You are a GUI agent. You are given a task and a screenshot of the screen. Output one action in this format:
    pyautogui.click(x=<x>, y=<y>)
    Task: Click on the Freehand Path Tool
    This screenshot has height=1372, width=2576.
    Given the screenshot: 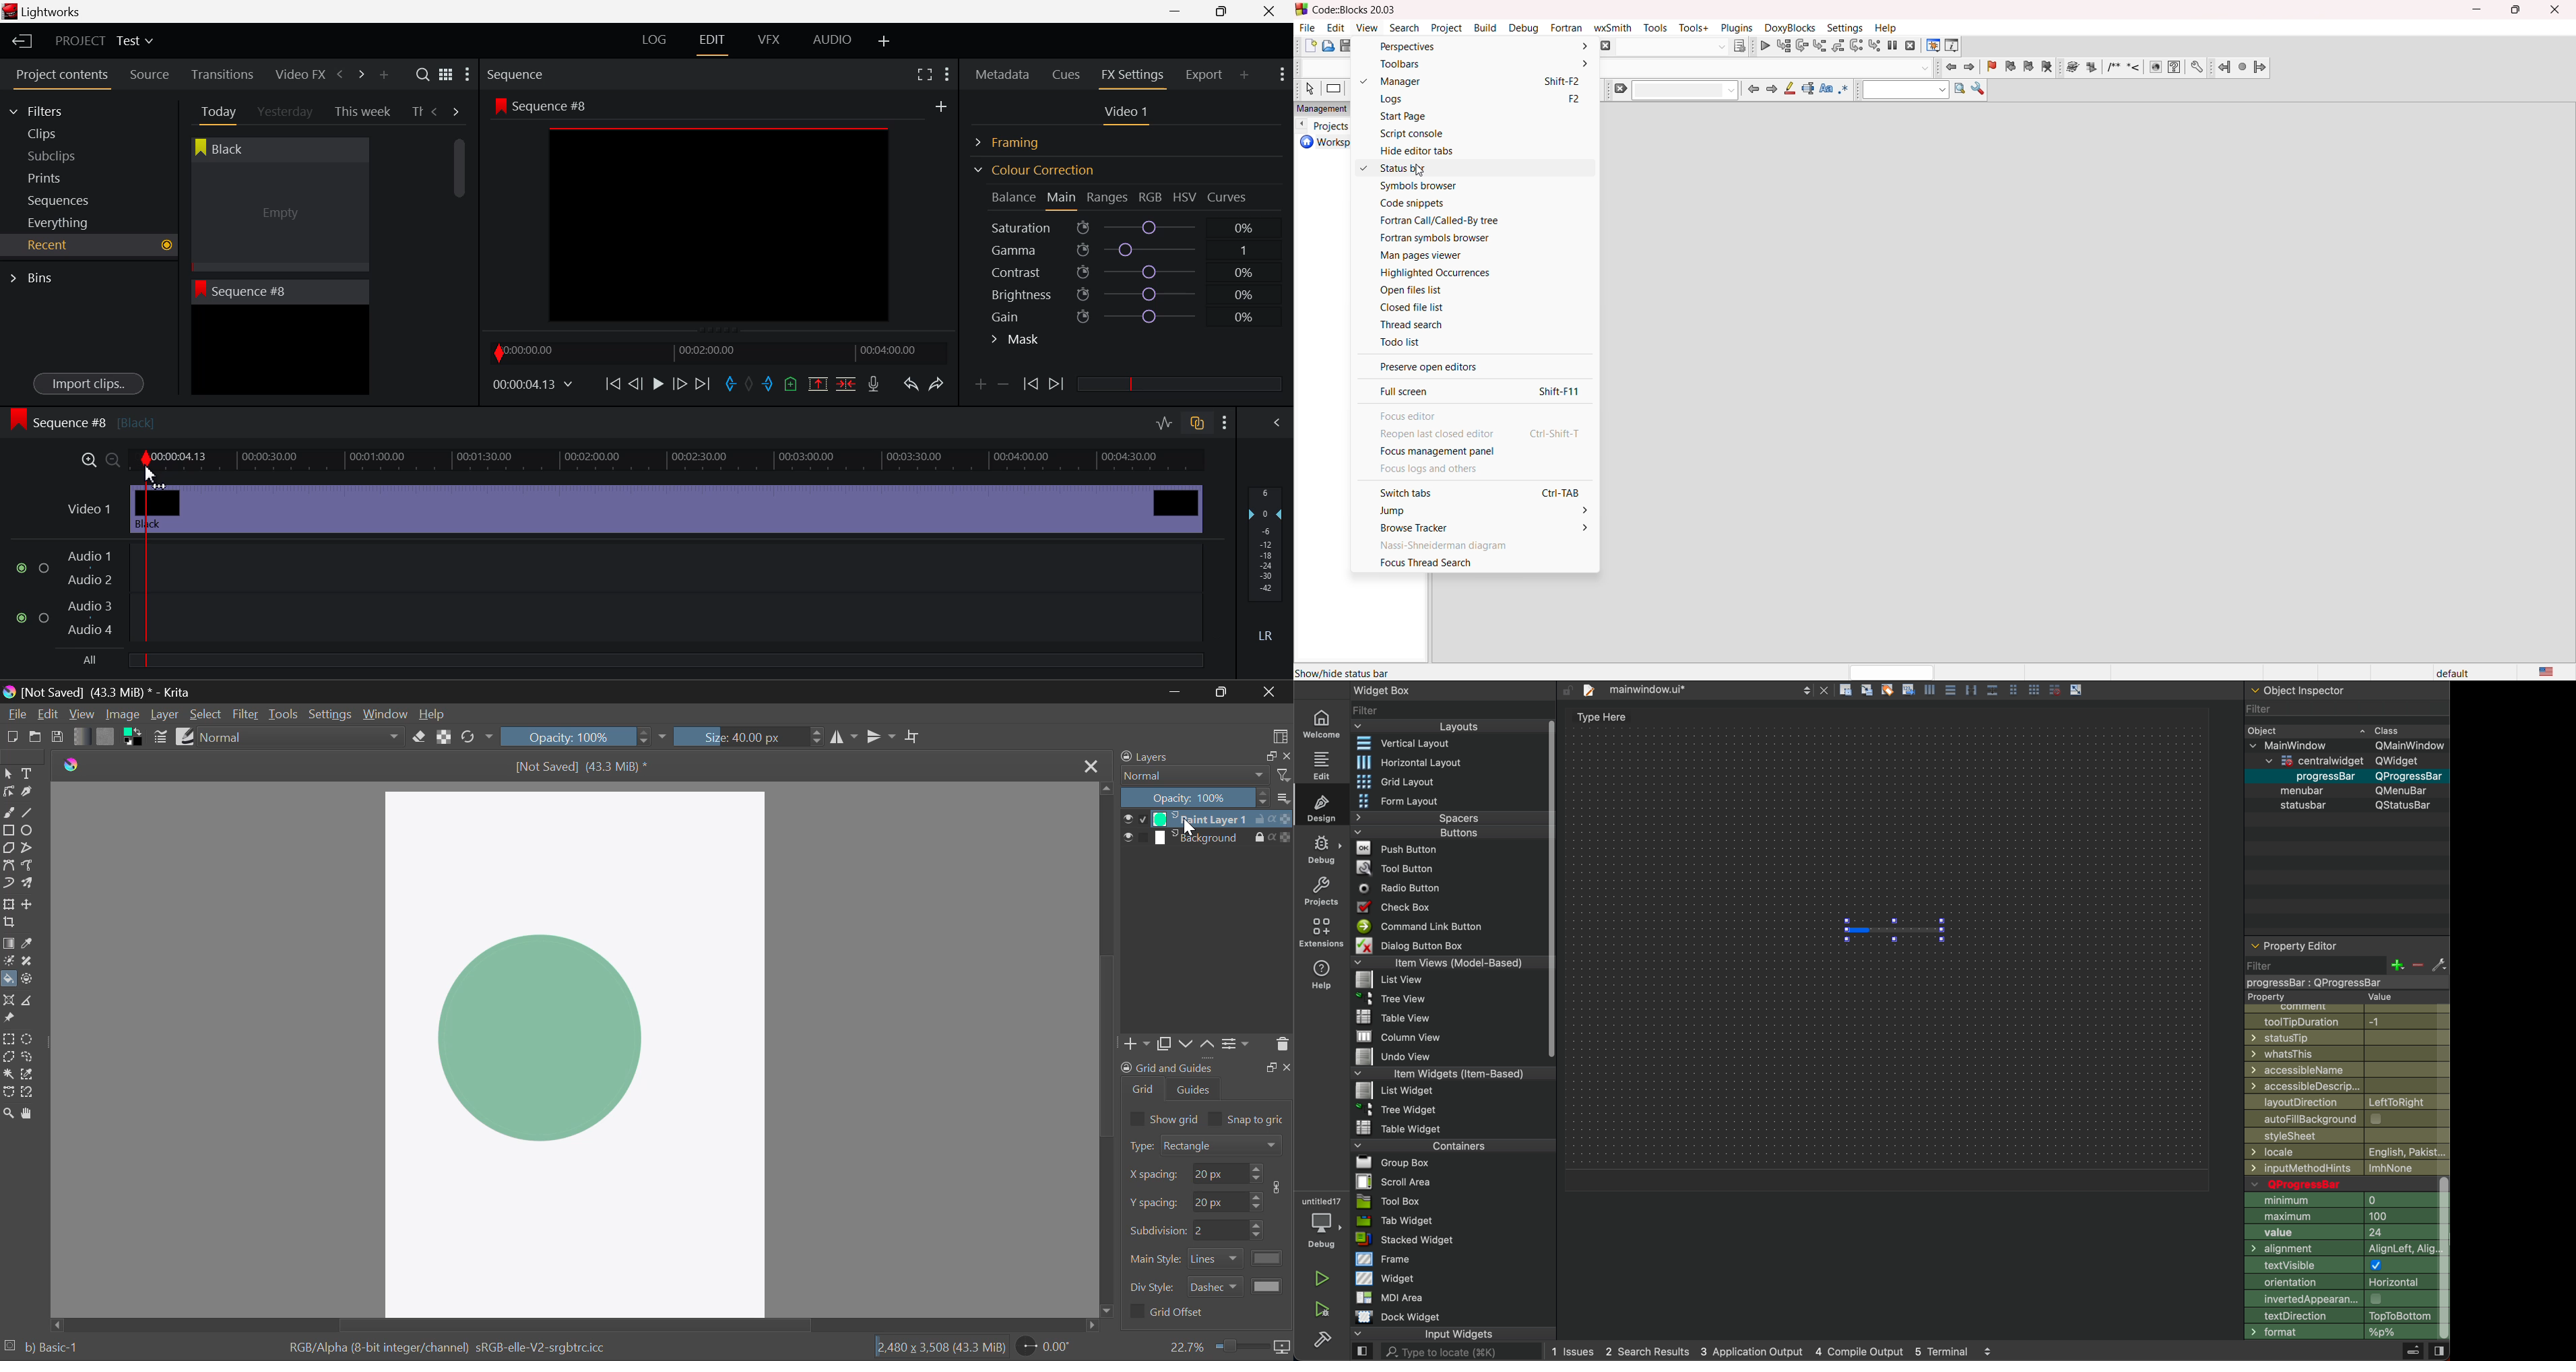 What is the action you would take?
    pyautogui.click(x=28, y=864)
    